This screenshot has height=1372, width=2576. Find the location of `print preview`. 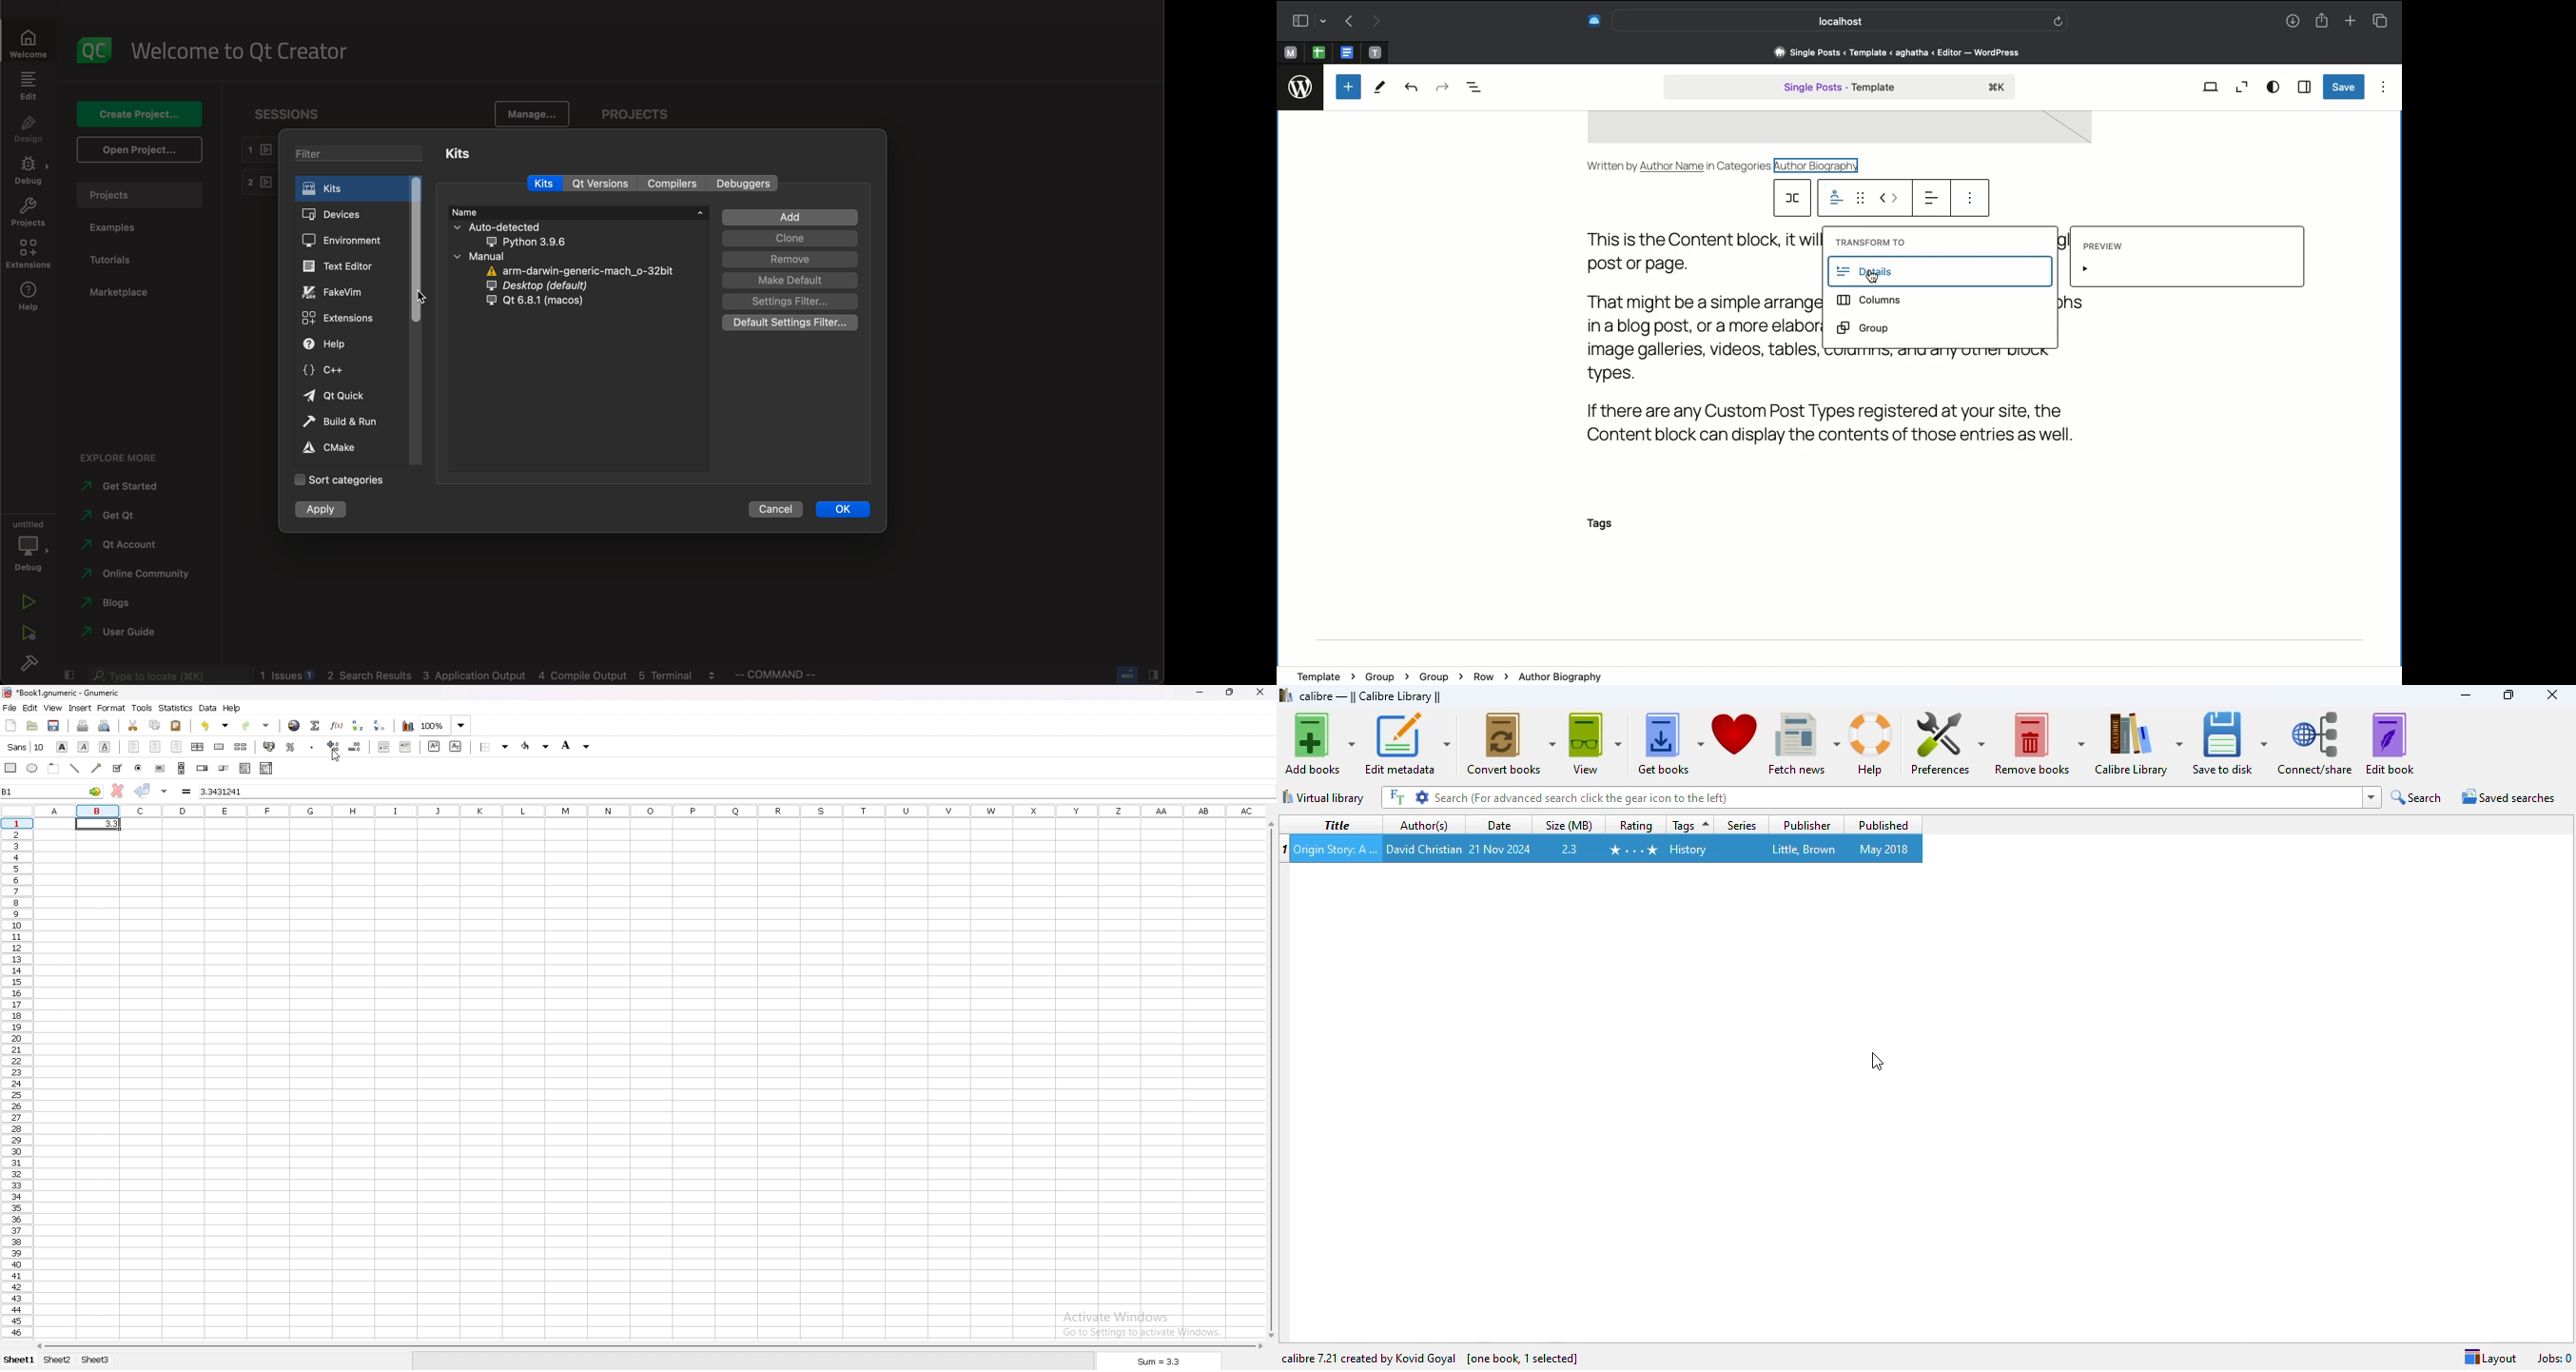

print preview is located at coordinates (104, 726).